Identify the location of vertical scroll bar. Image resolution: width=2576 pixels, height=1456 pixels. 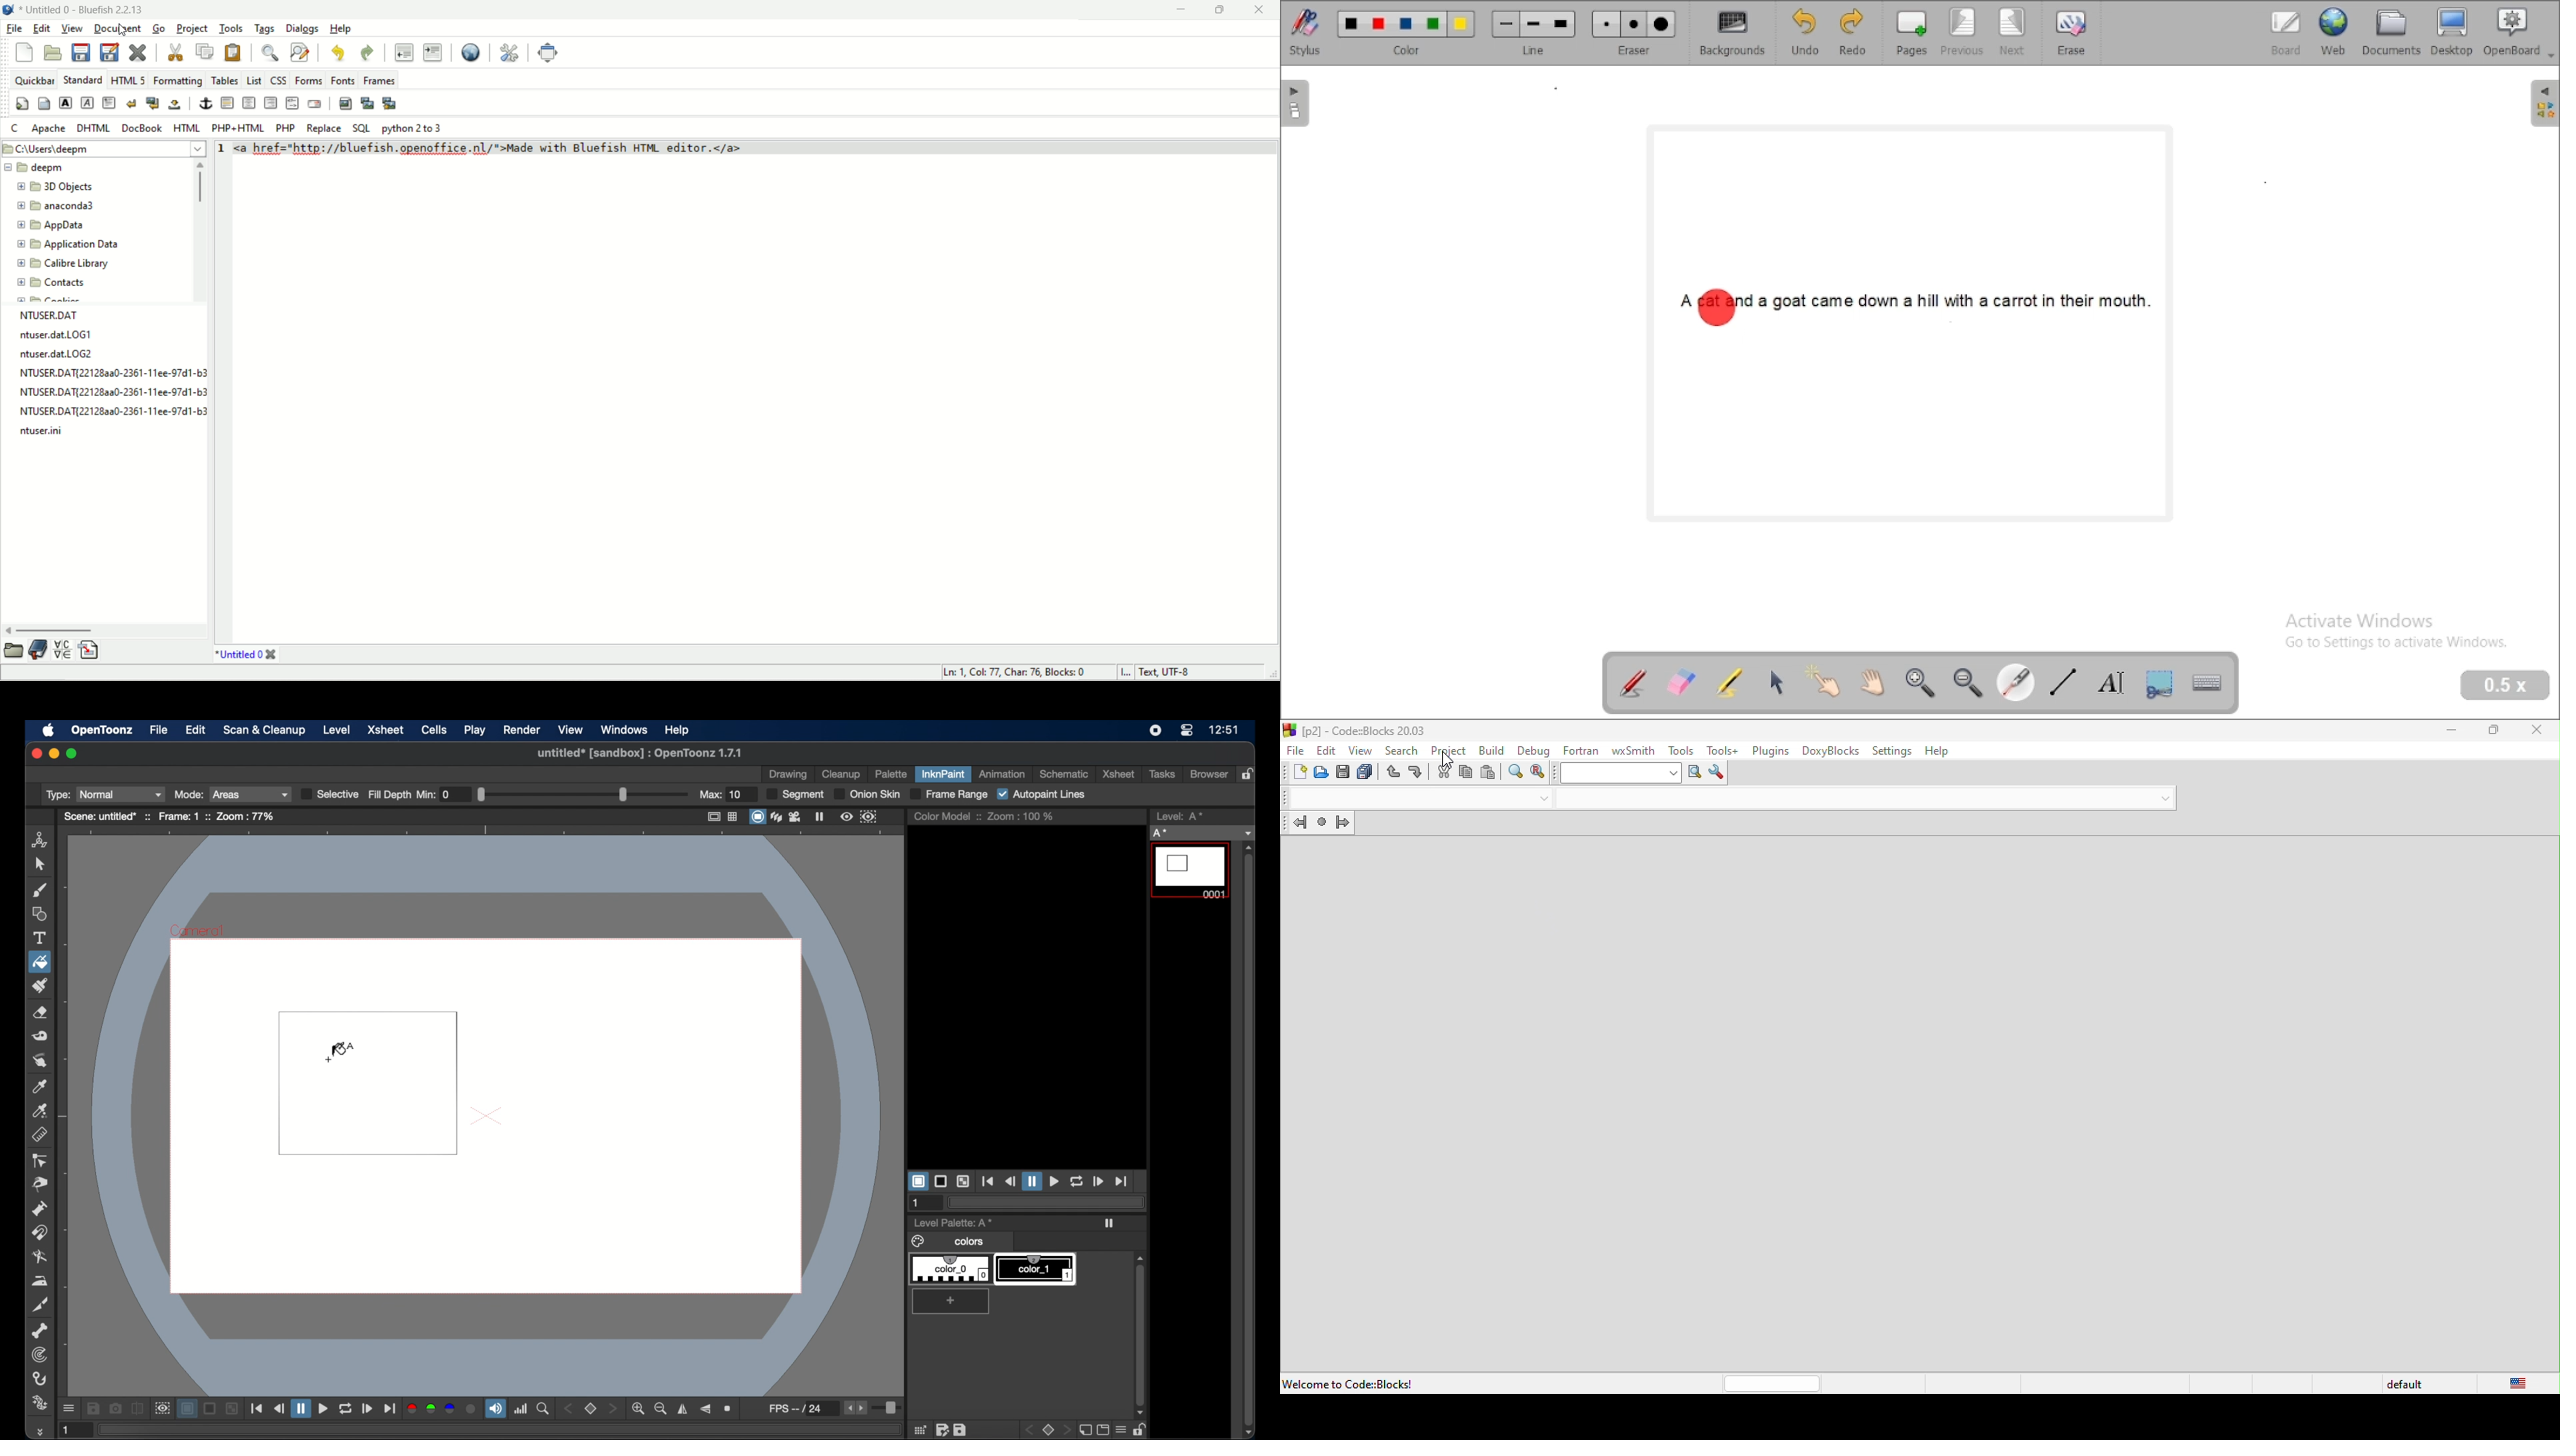
(200, 231).